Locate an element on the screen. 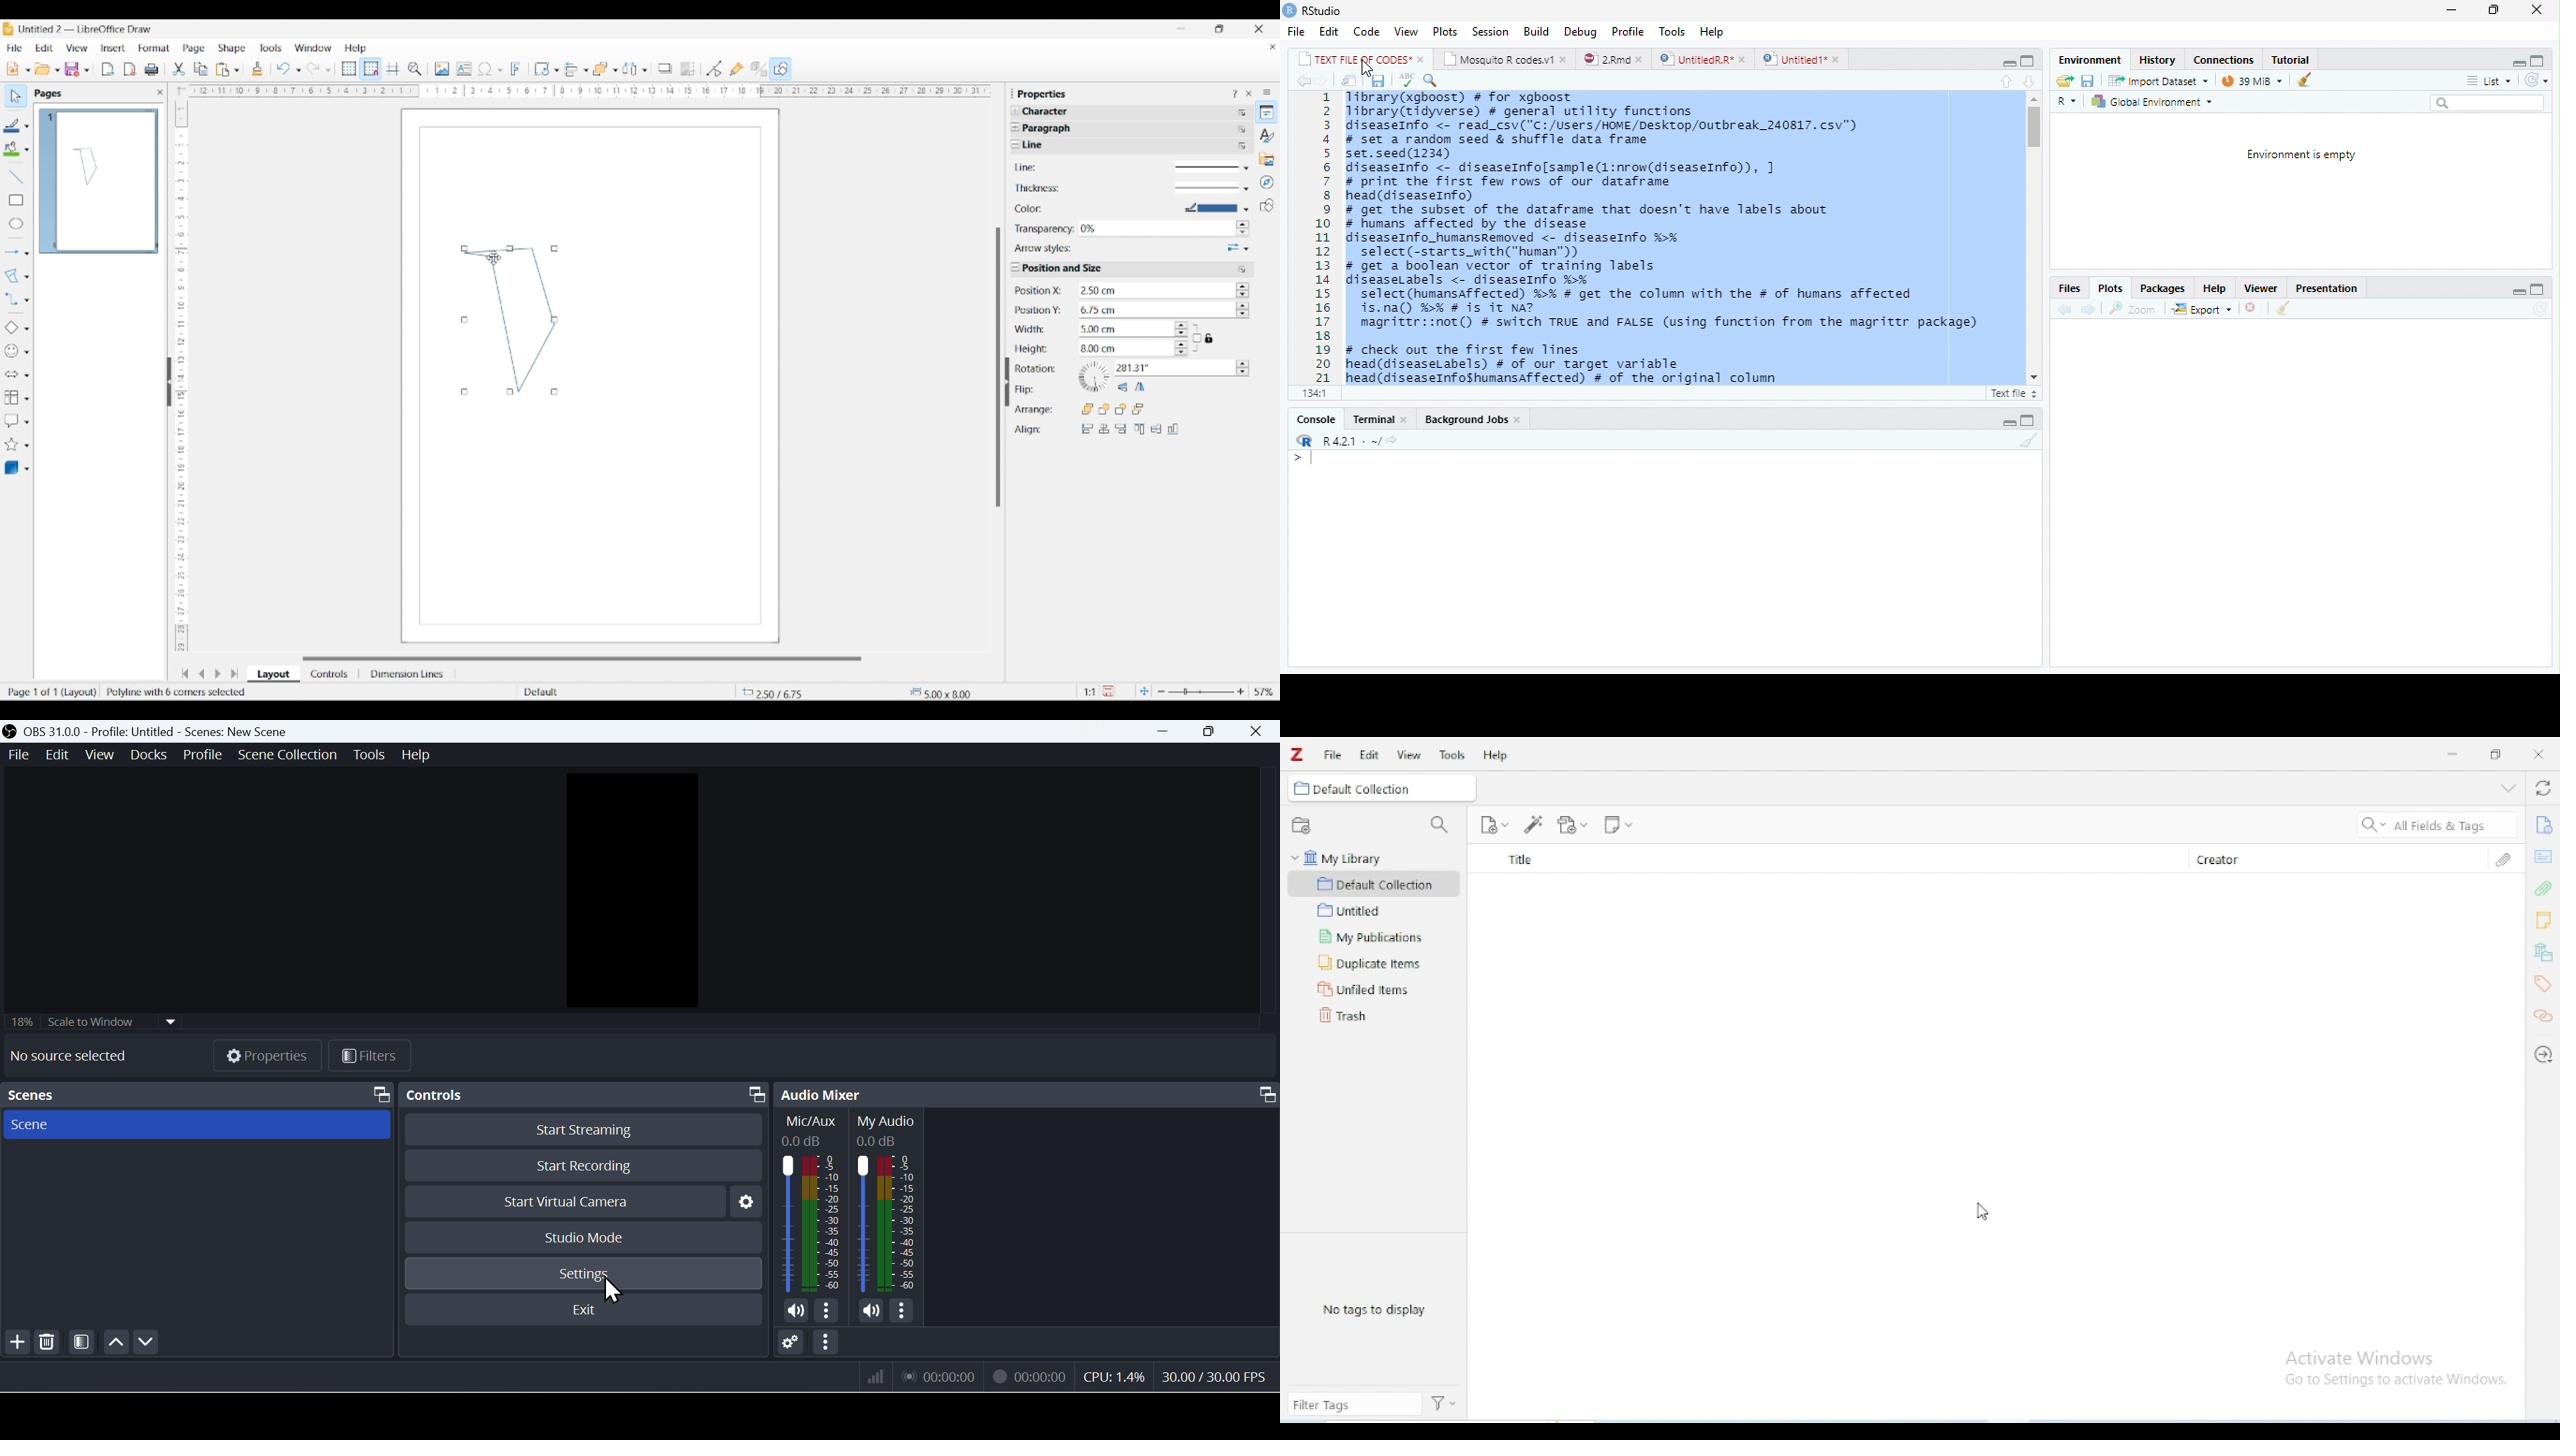 Image resolution: width=2576 pixels, height=1456 pixels. volume is located at coordinates (873, 1312).